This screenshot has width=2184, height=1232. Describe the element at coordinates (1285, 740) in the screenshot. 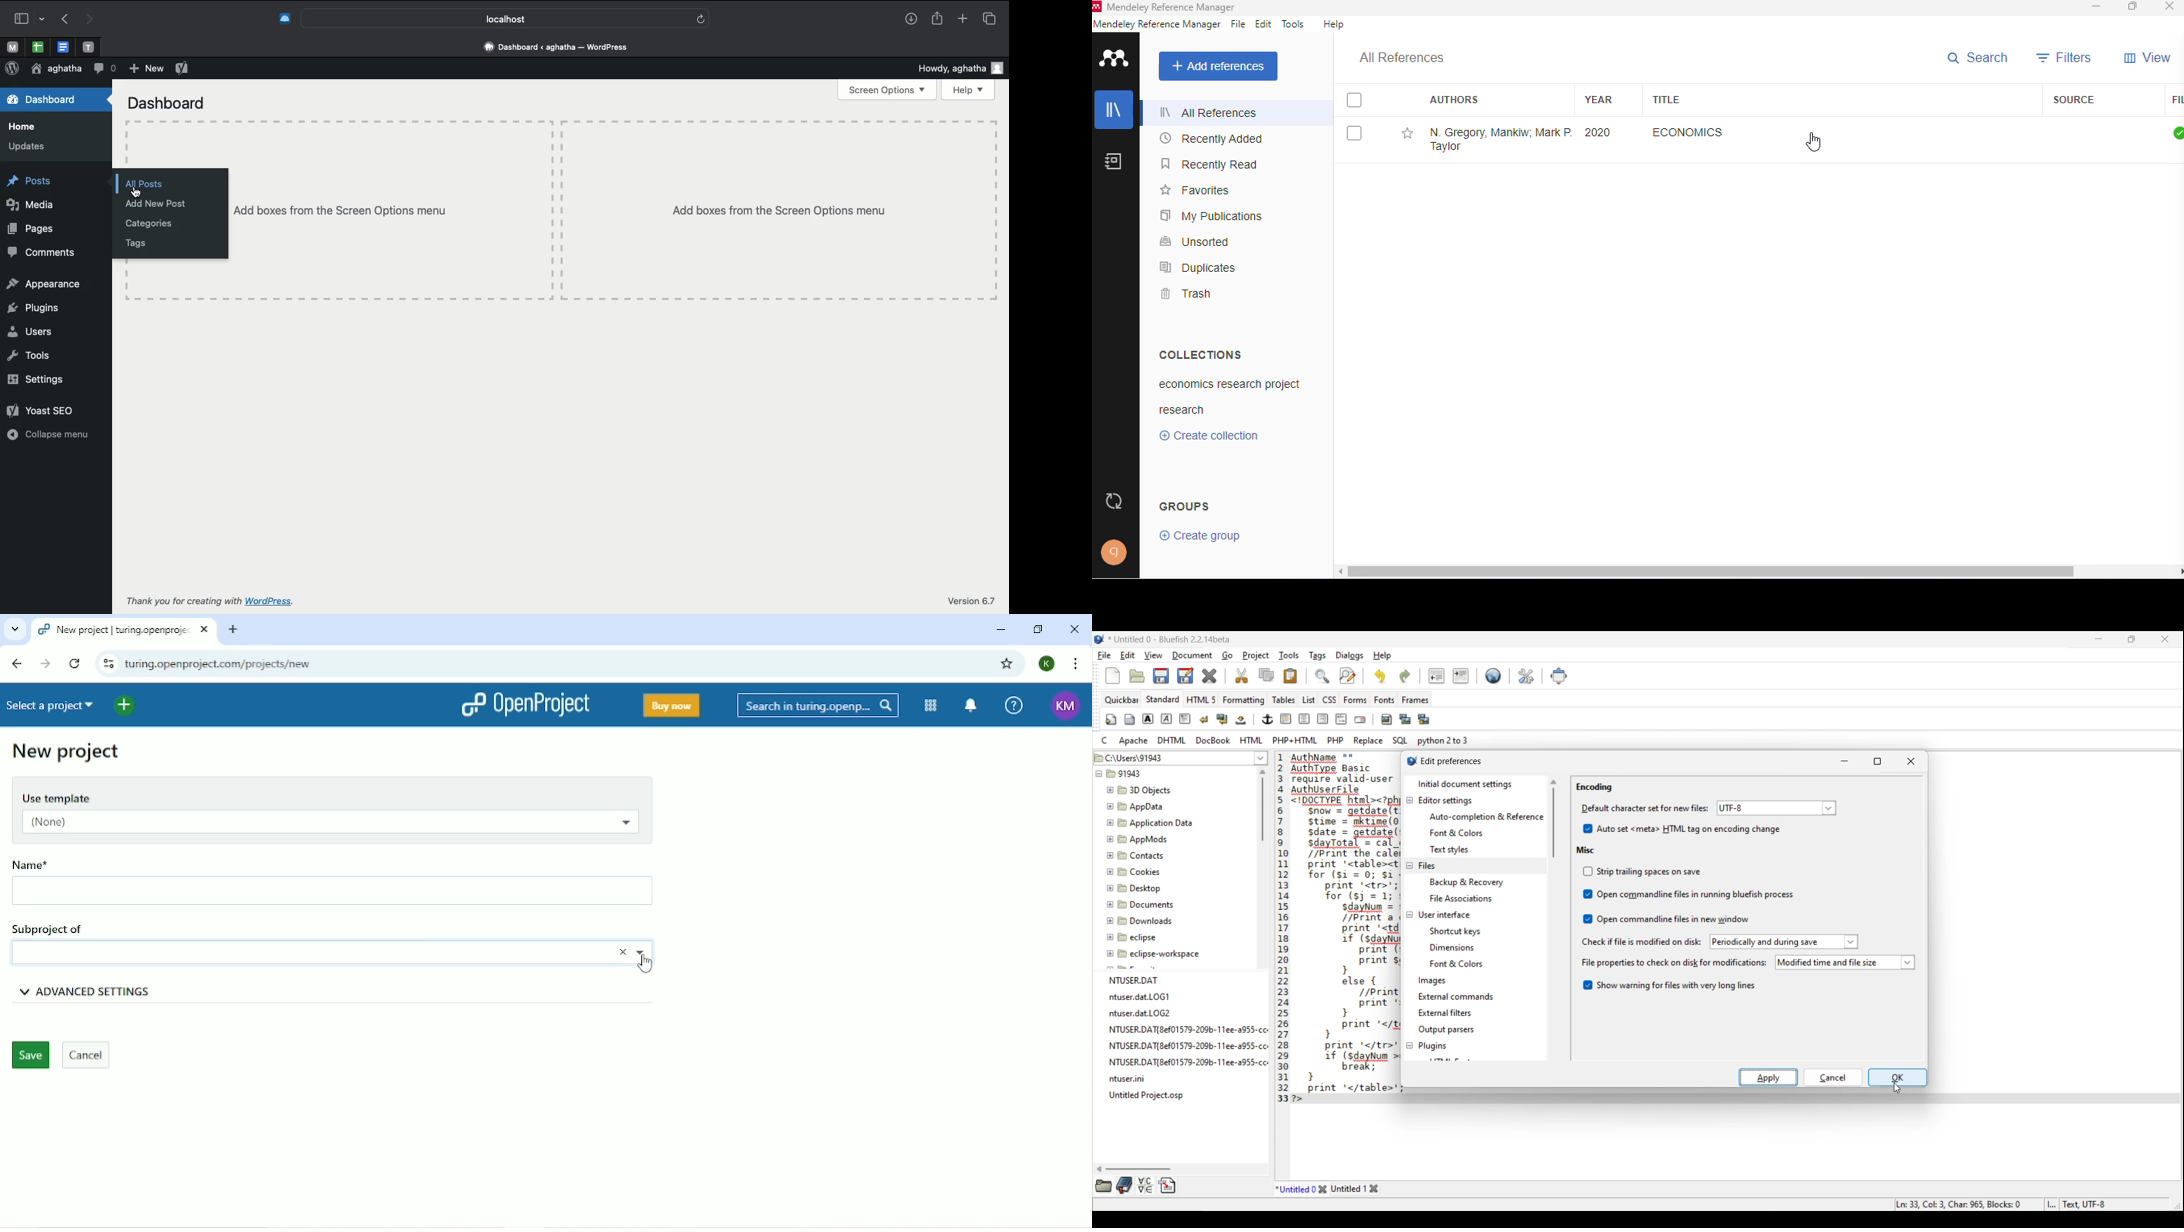

I see `Compyter code options` at that location.